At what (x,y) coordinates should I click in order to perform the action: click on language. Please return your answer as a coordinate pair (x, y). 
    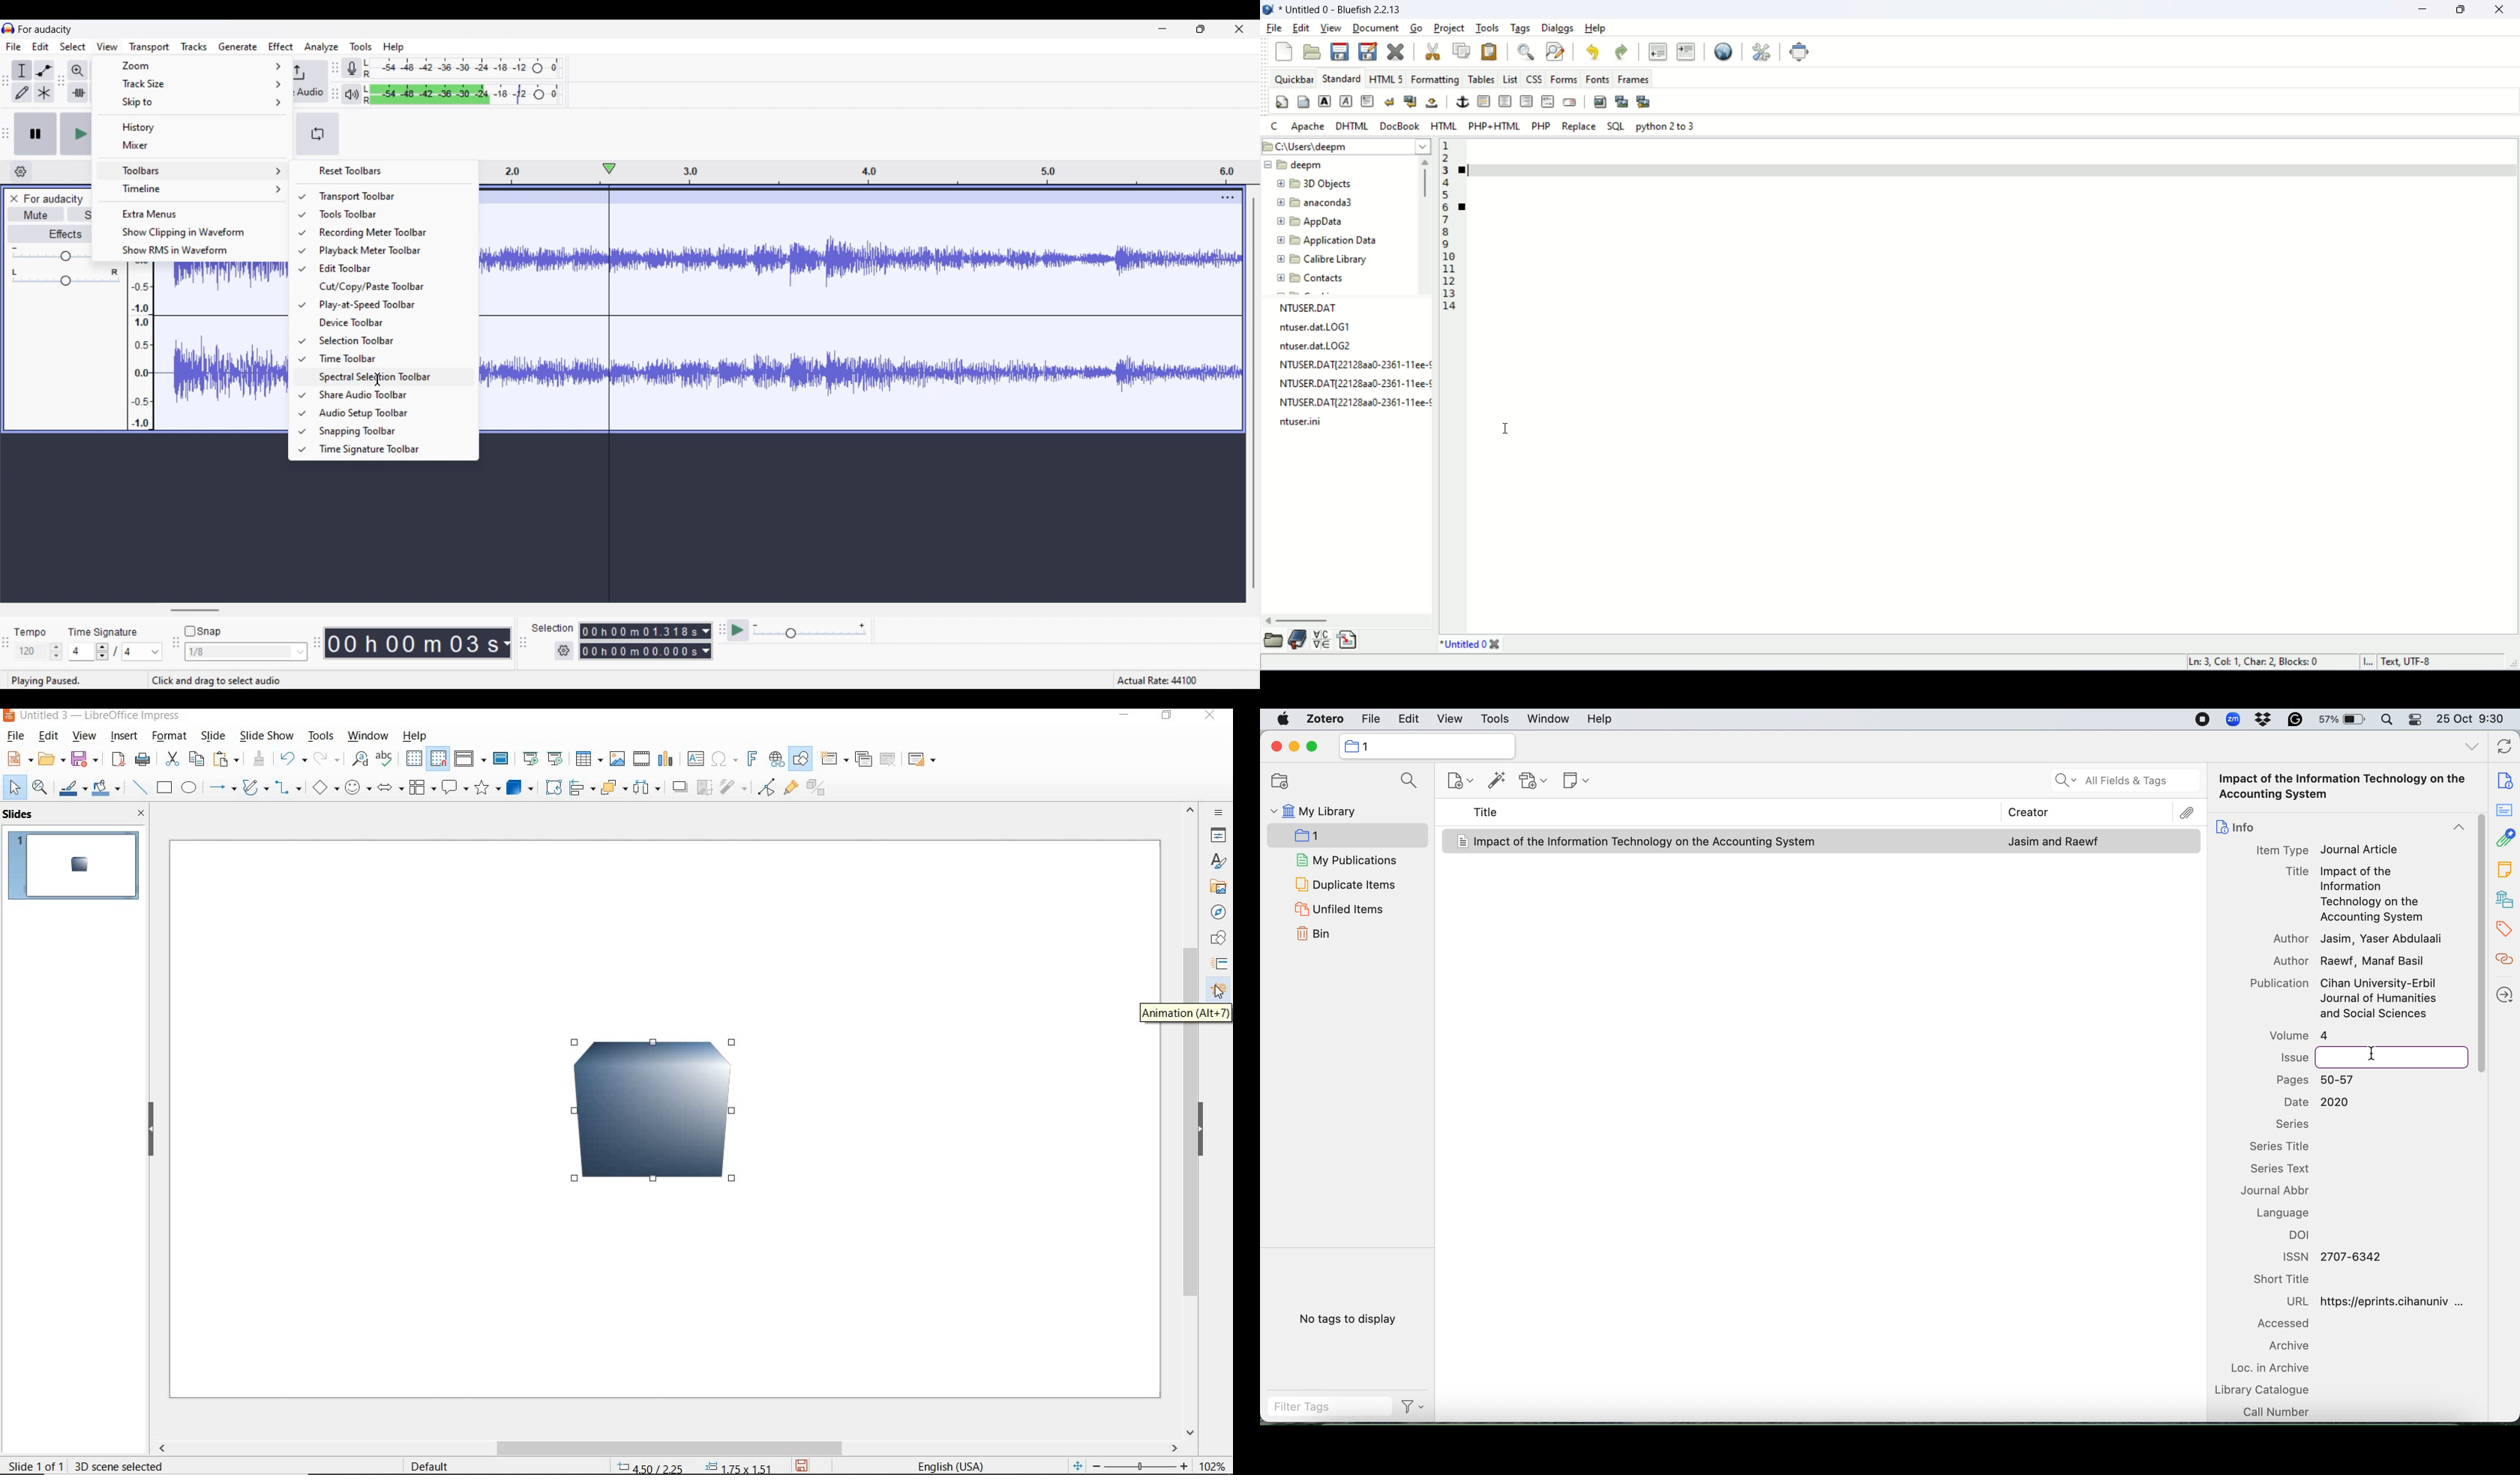
    Looking at the image, I should click on (2289, 1213).